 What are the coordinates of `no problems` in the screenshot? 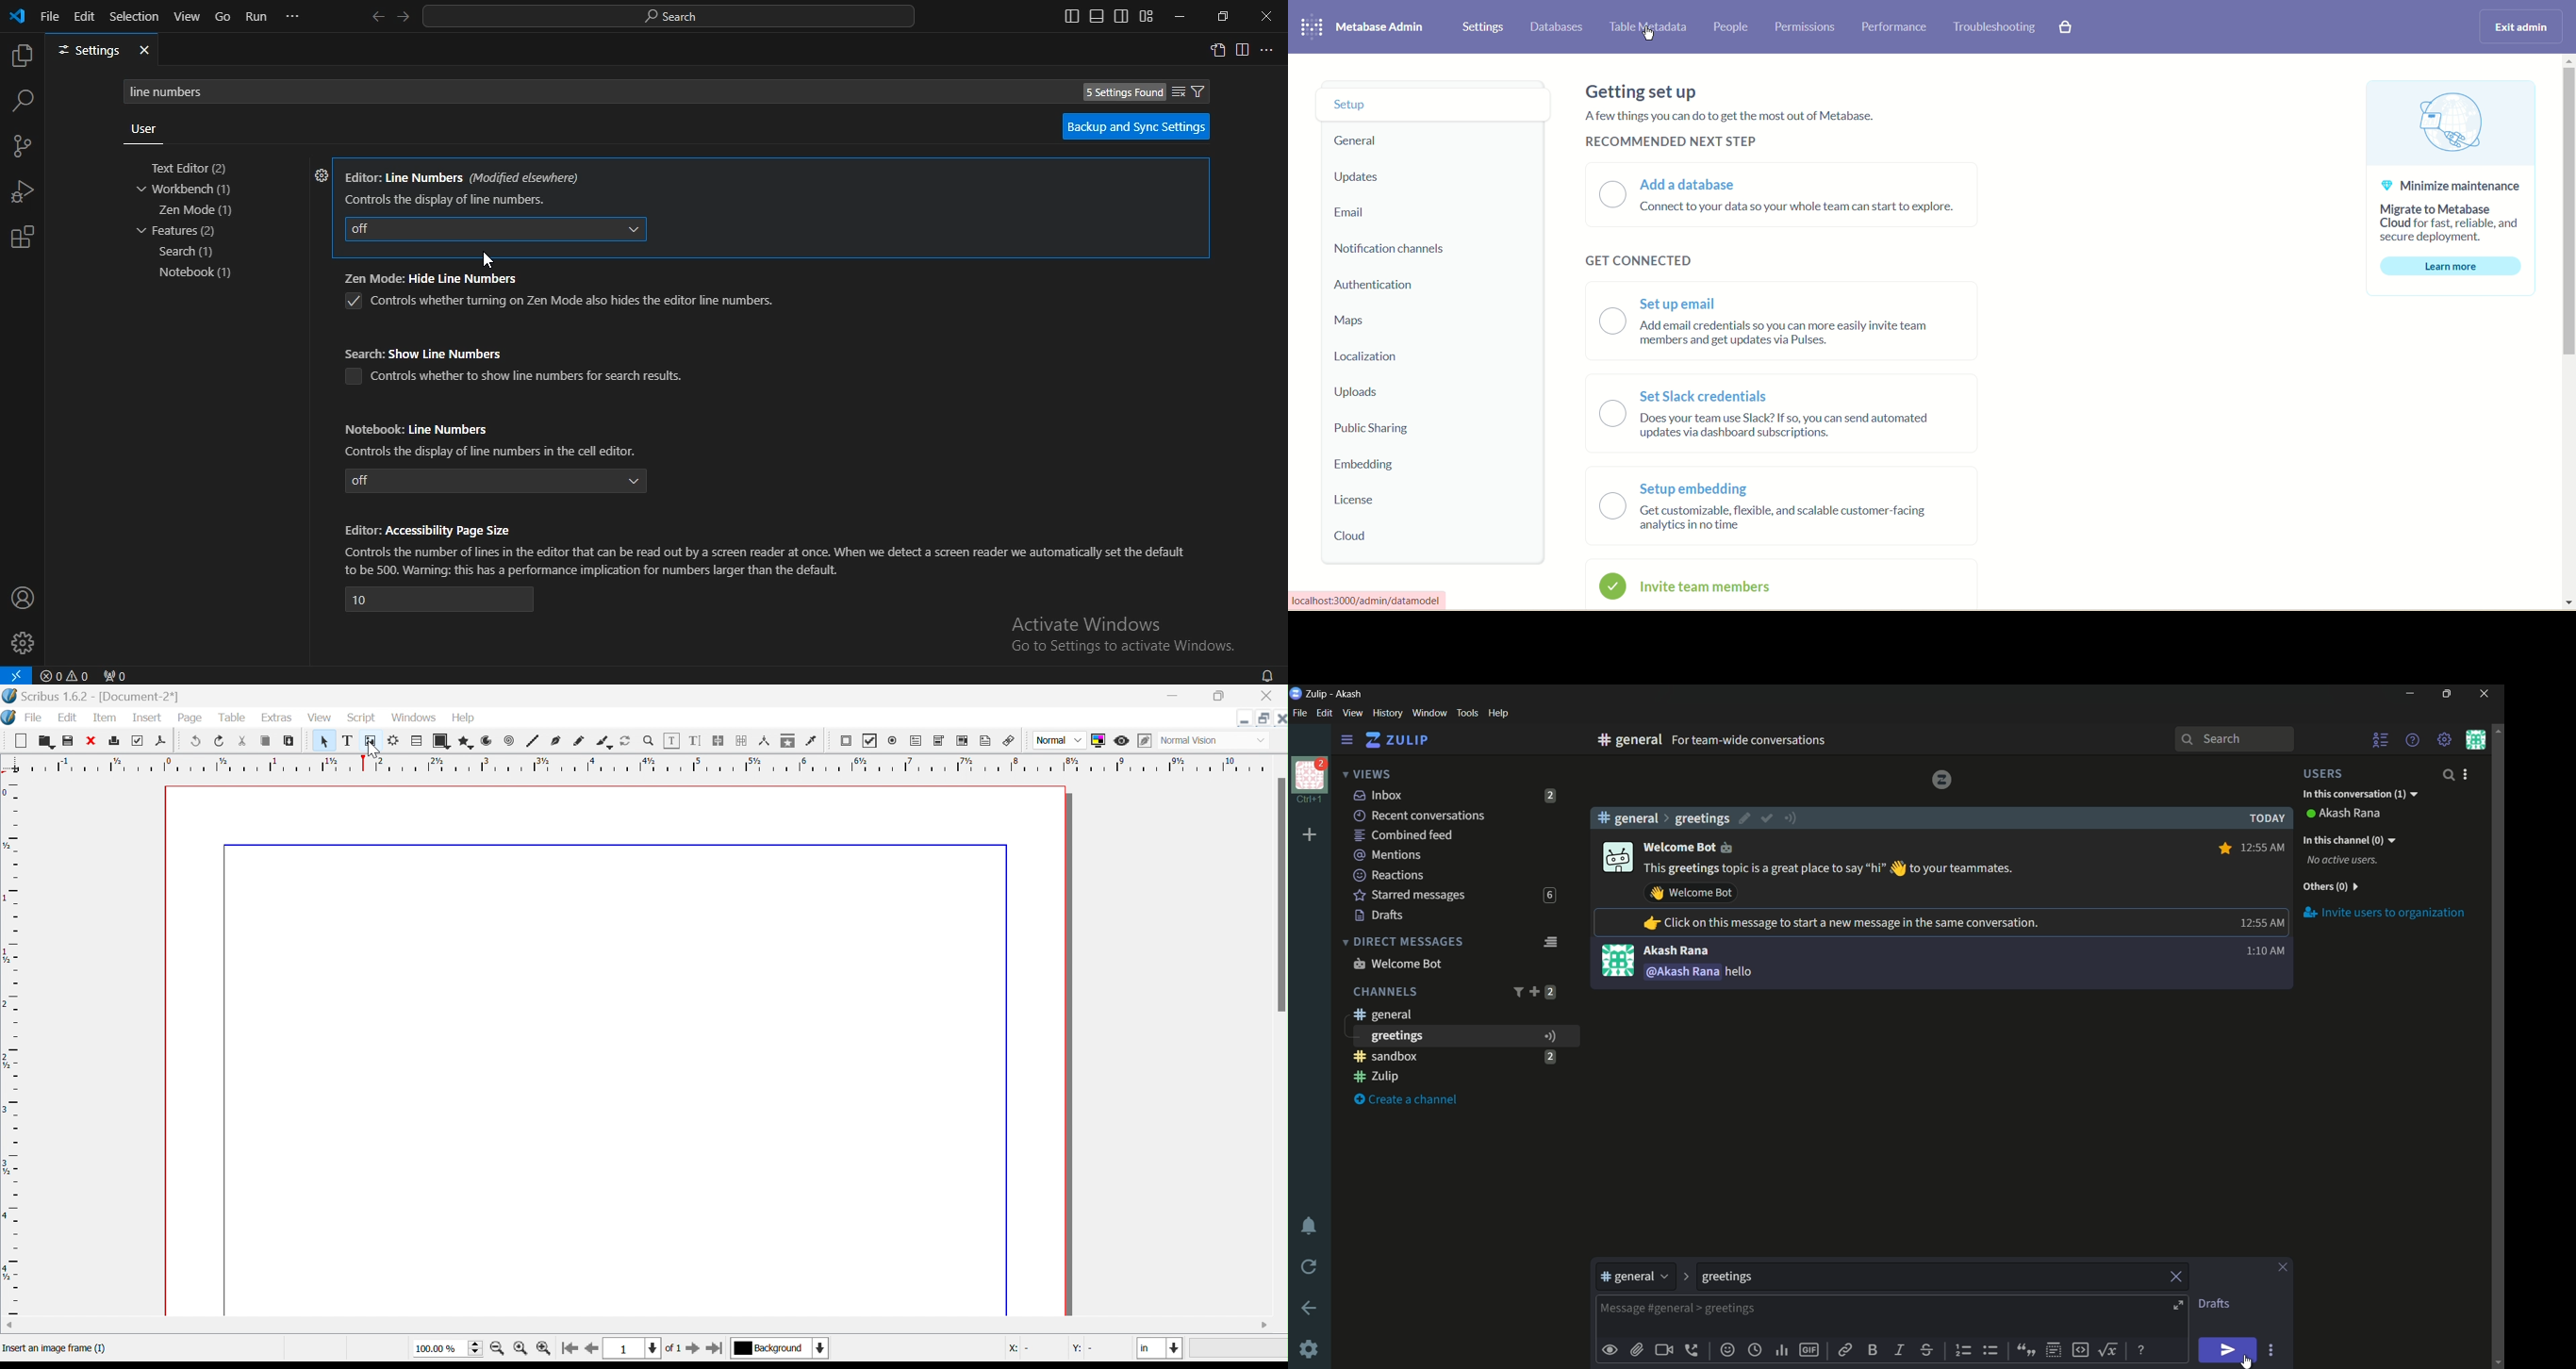 It's located at (68, 676).